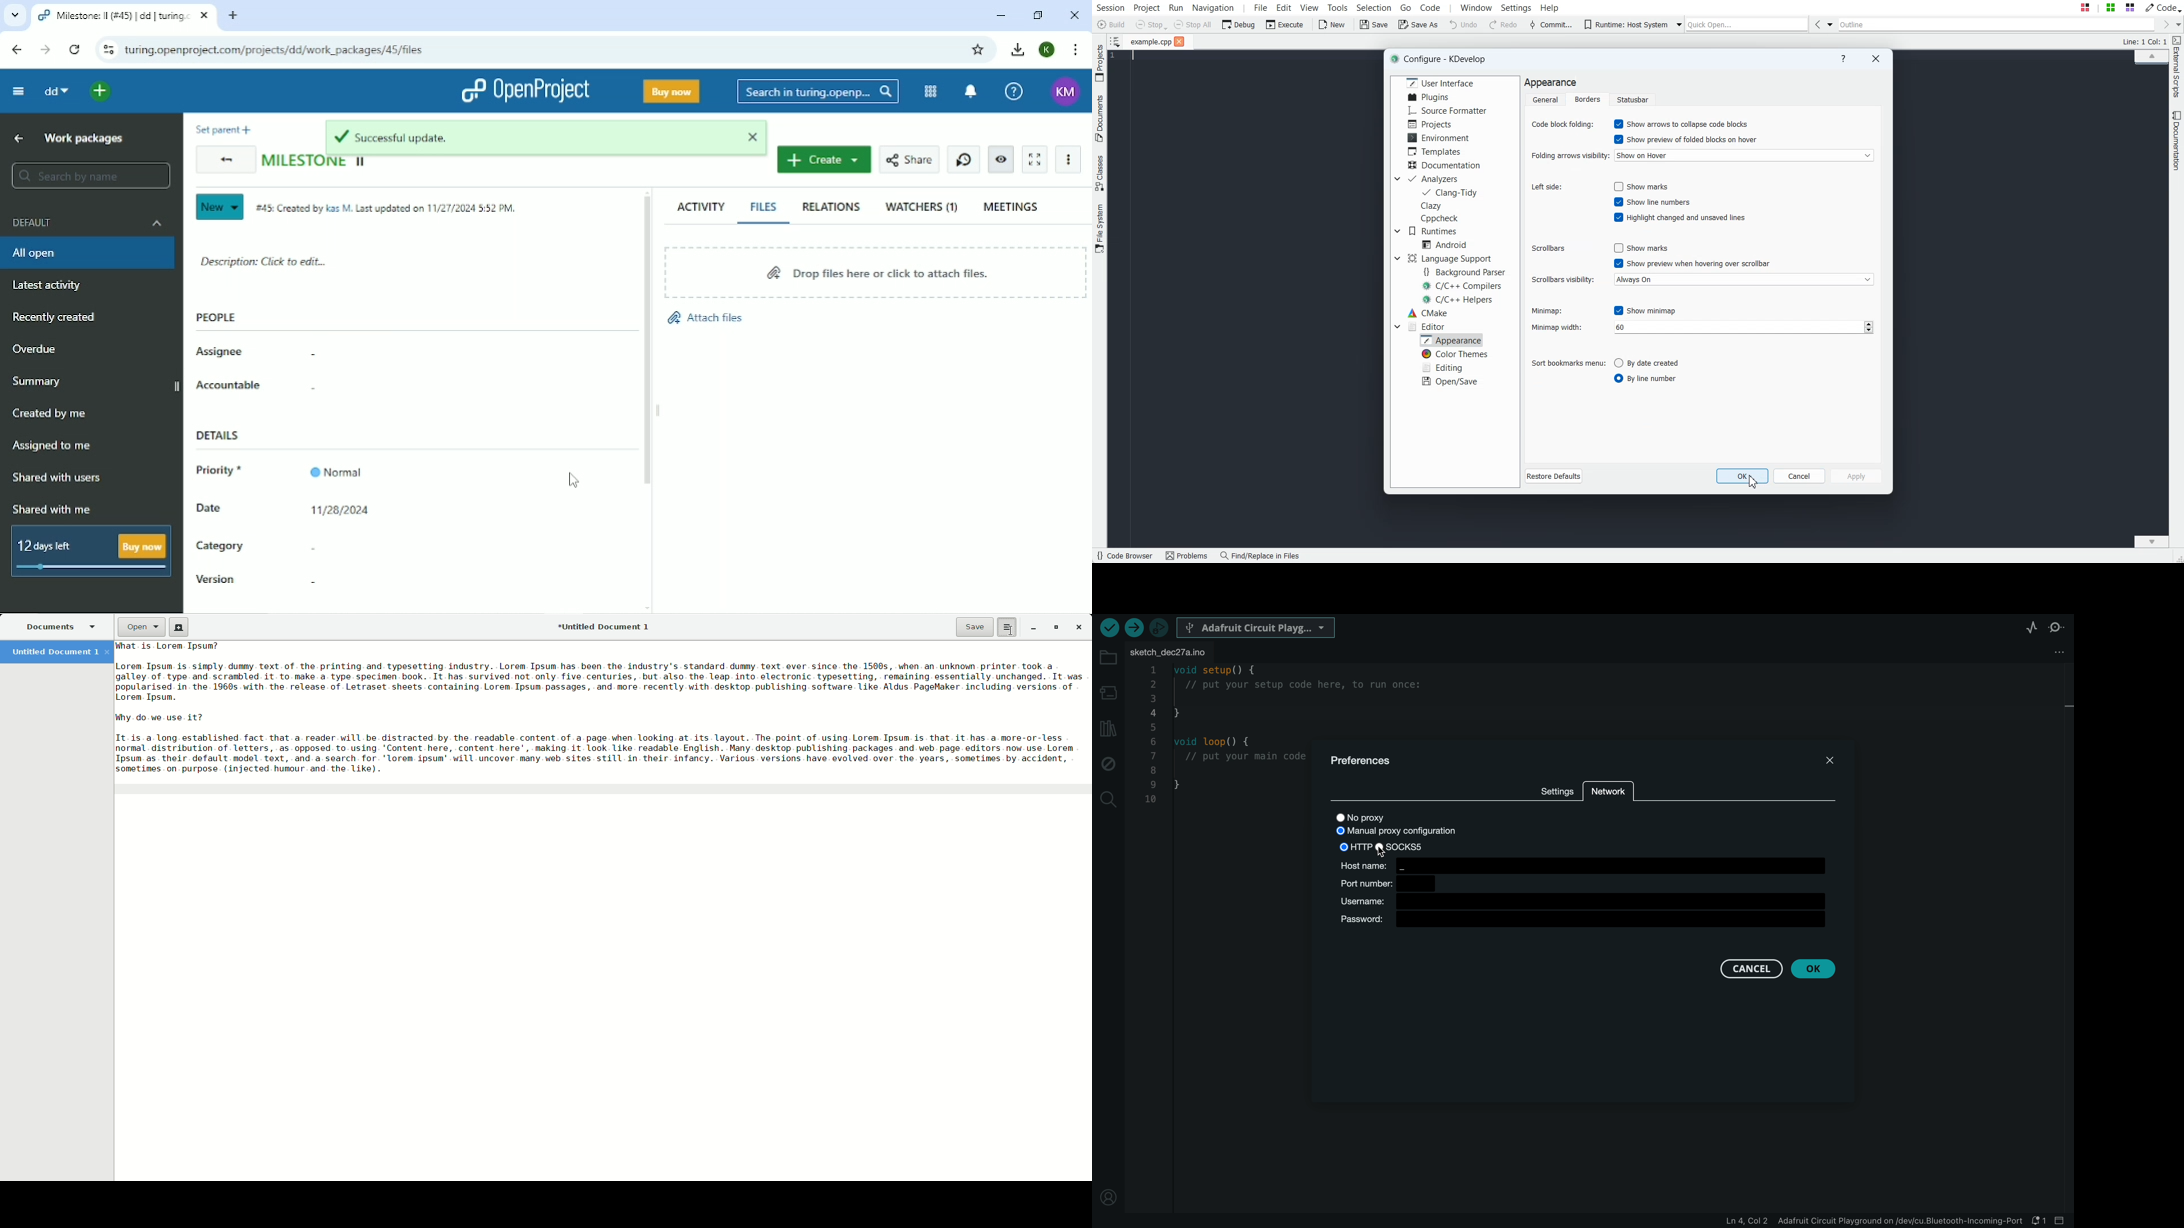  I want to click on cursor, so click(1013, 634).